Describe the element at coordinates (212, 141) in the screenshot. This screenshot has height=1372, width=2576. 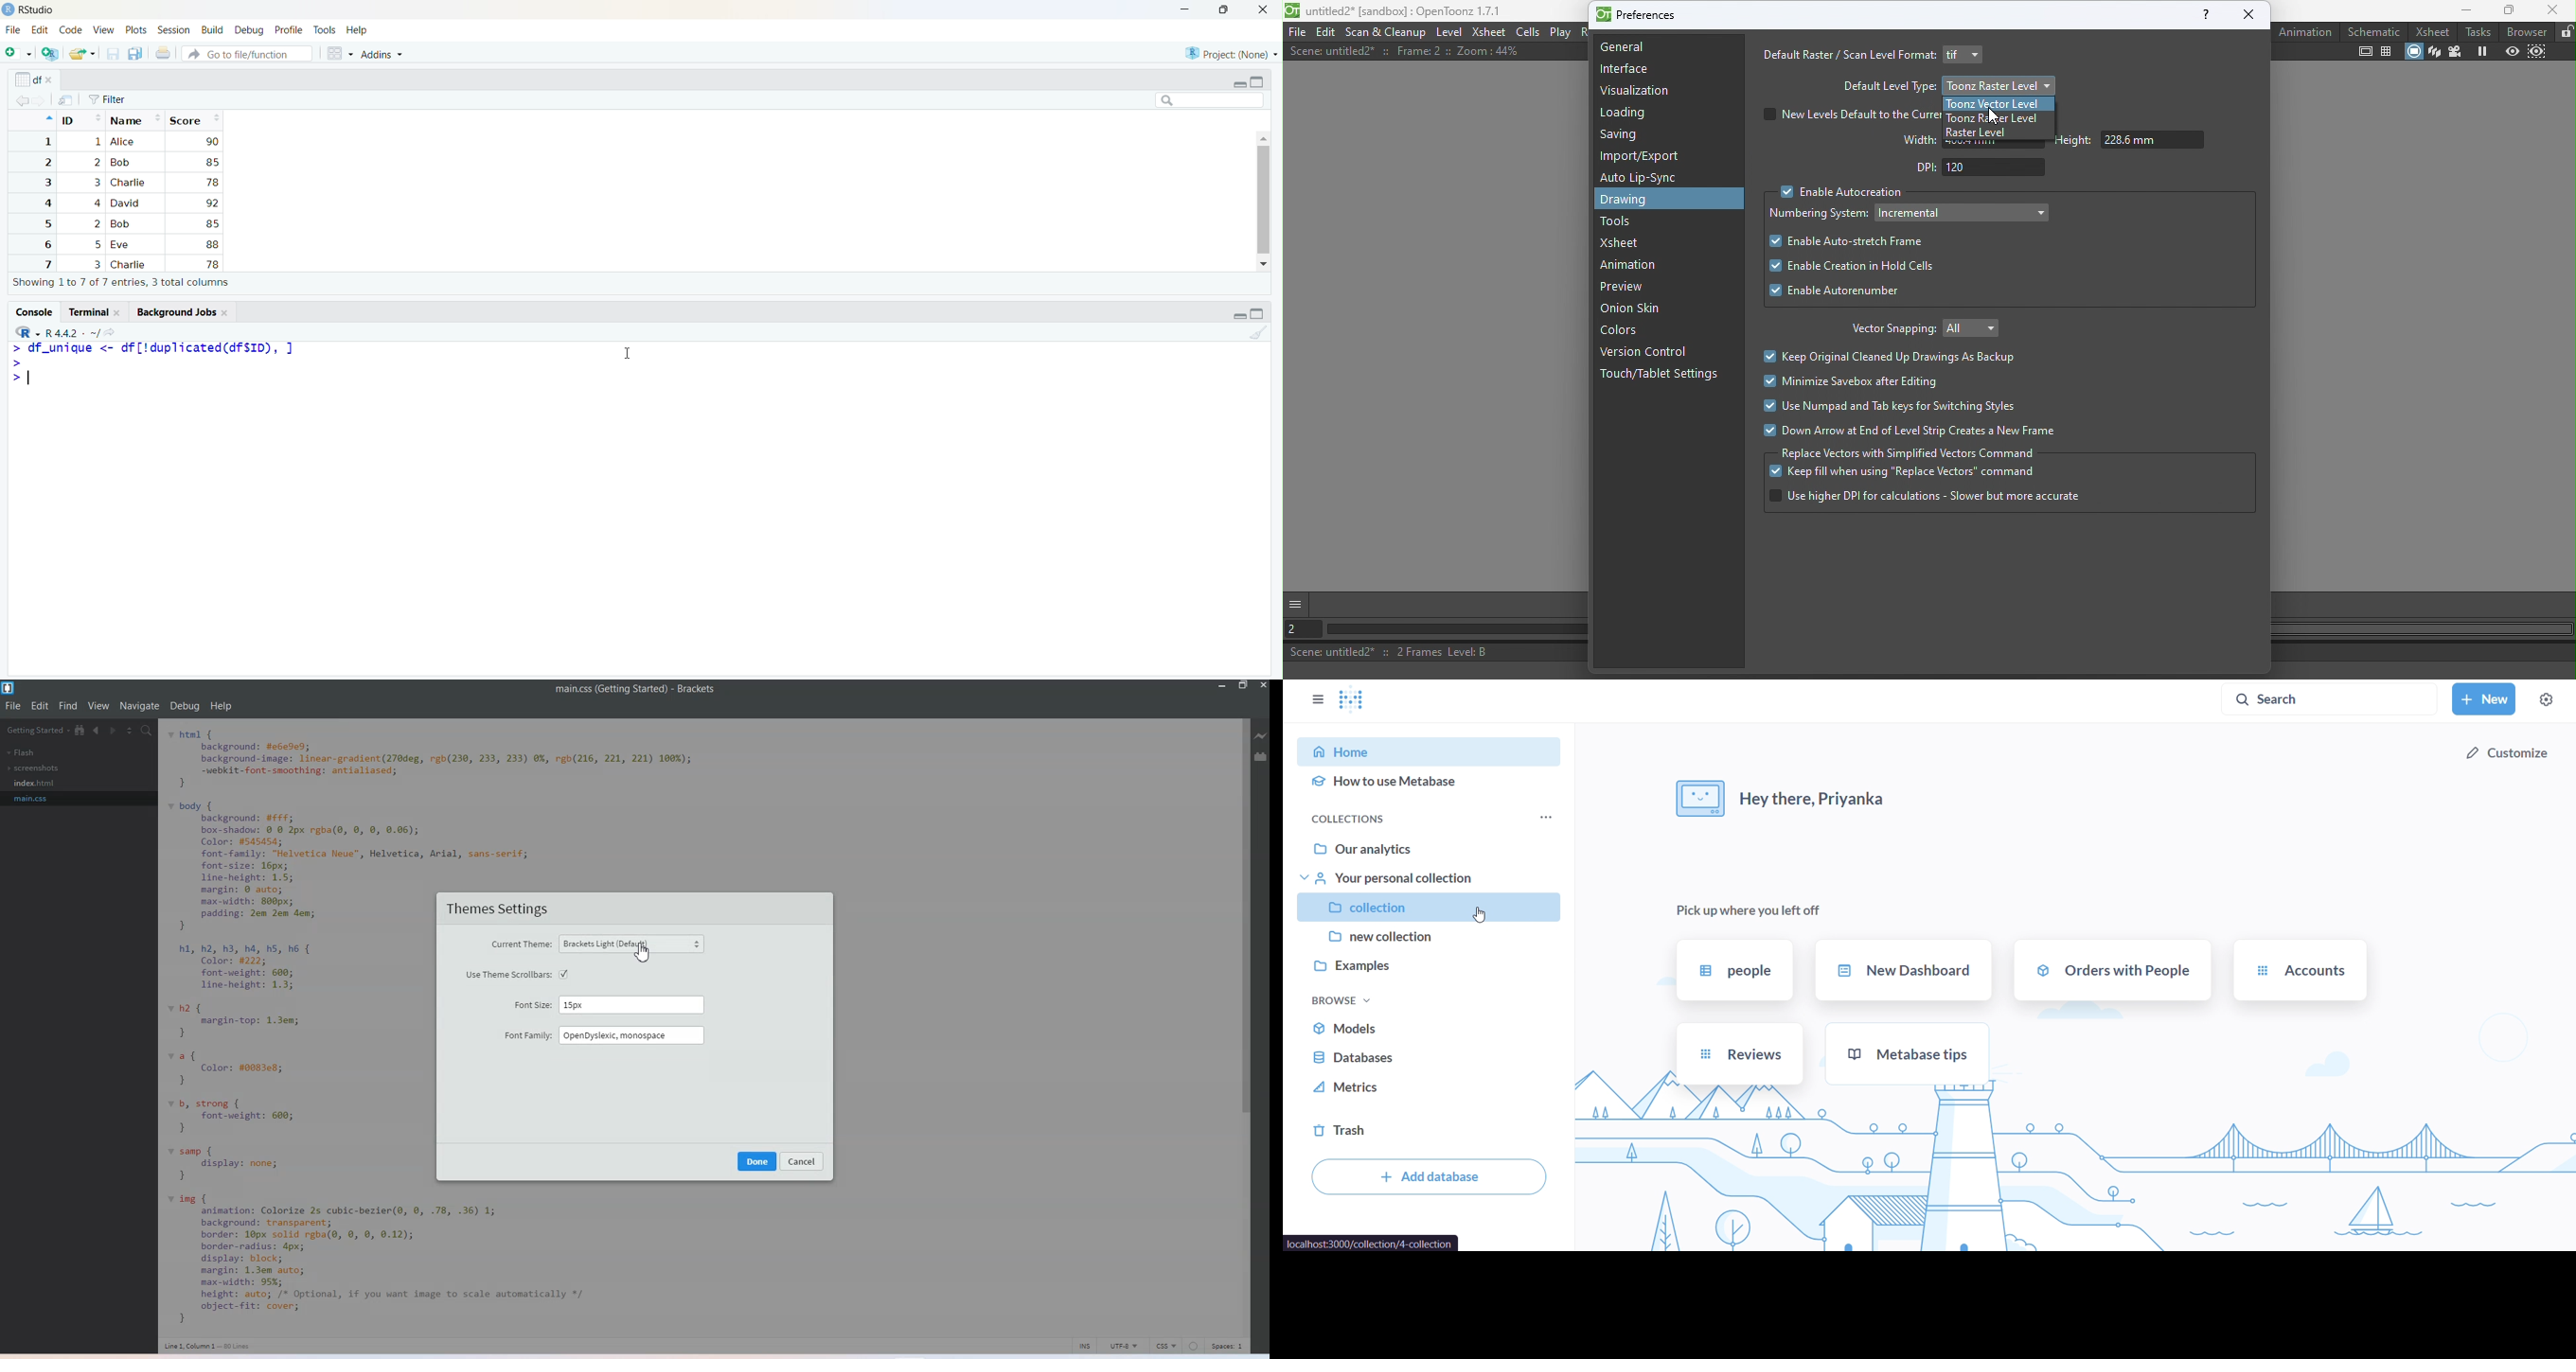
I see `90` at that location.